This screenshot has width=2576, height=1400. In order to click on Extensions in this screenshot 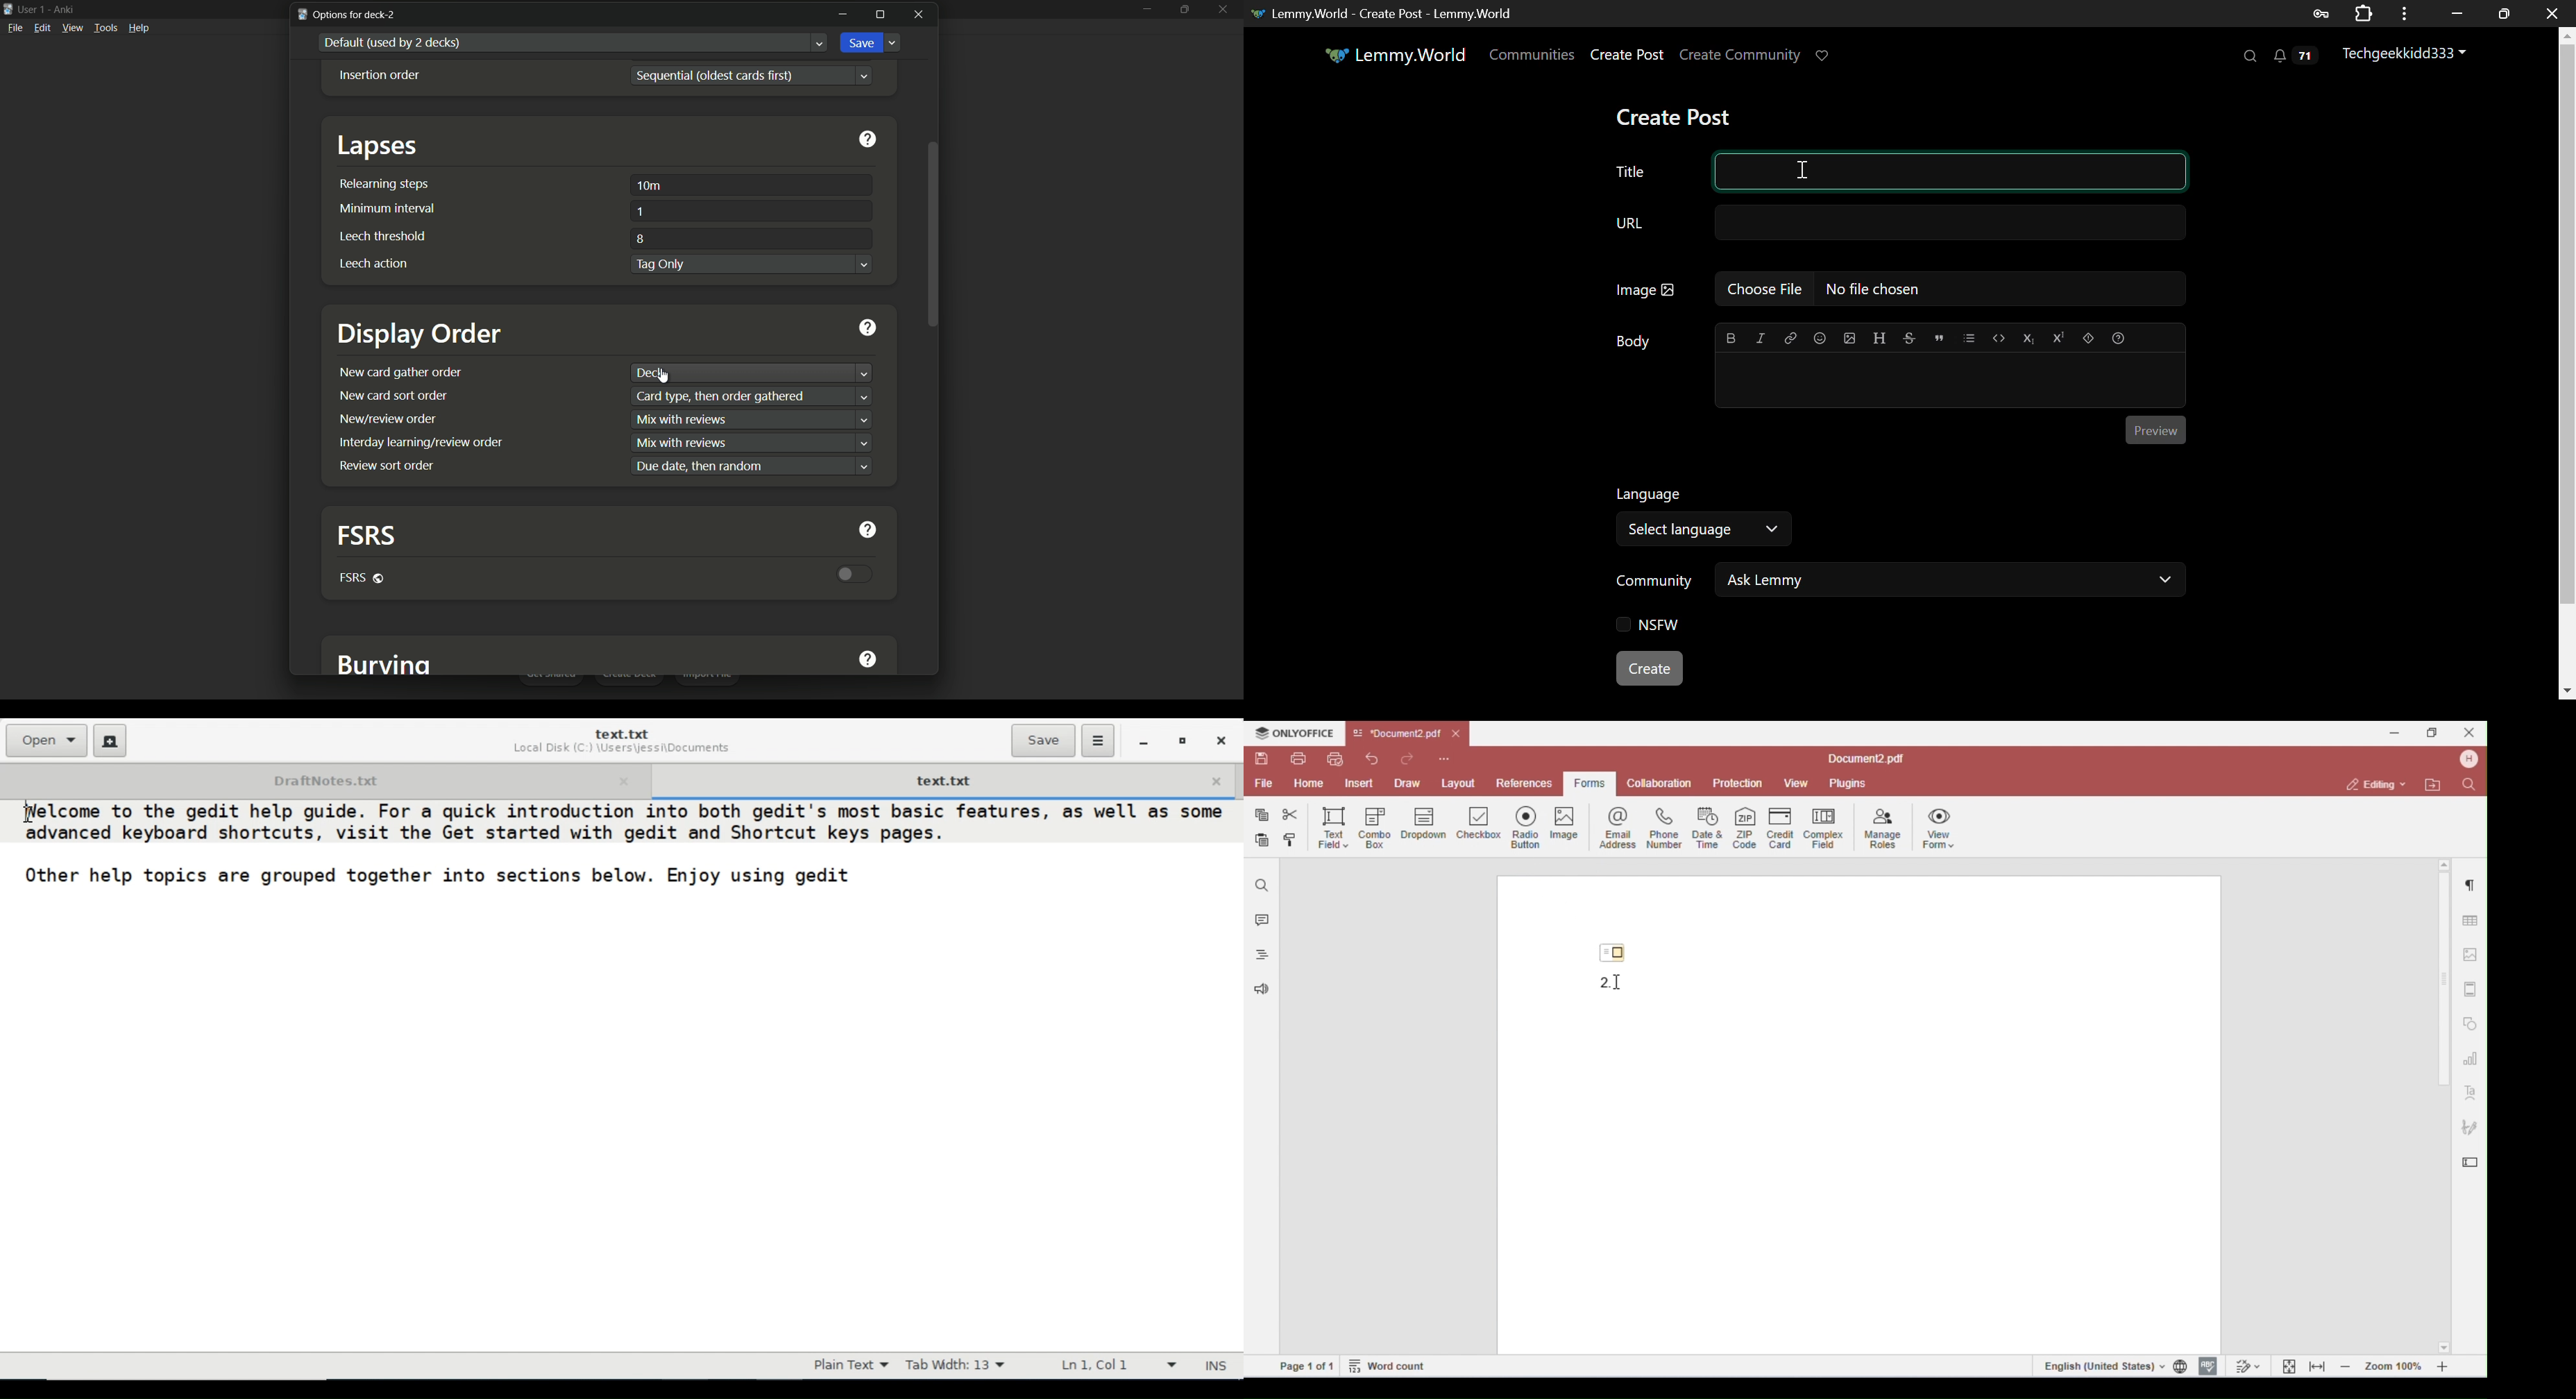, I will do `click(2364, 12)`.